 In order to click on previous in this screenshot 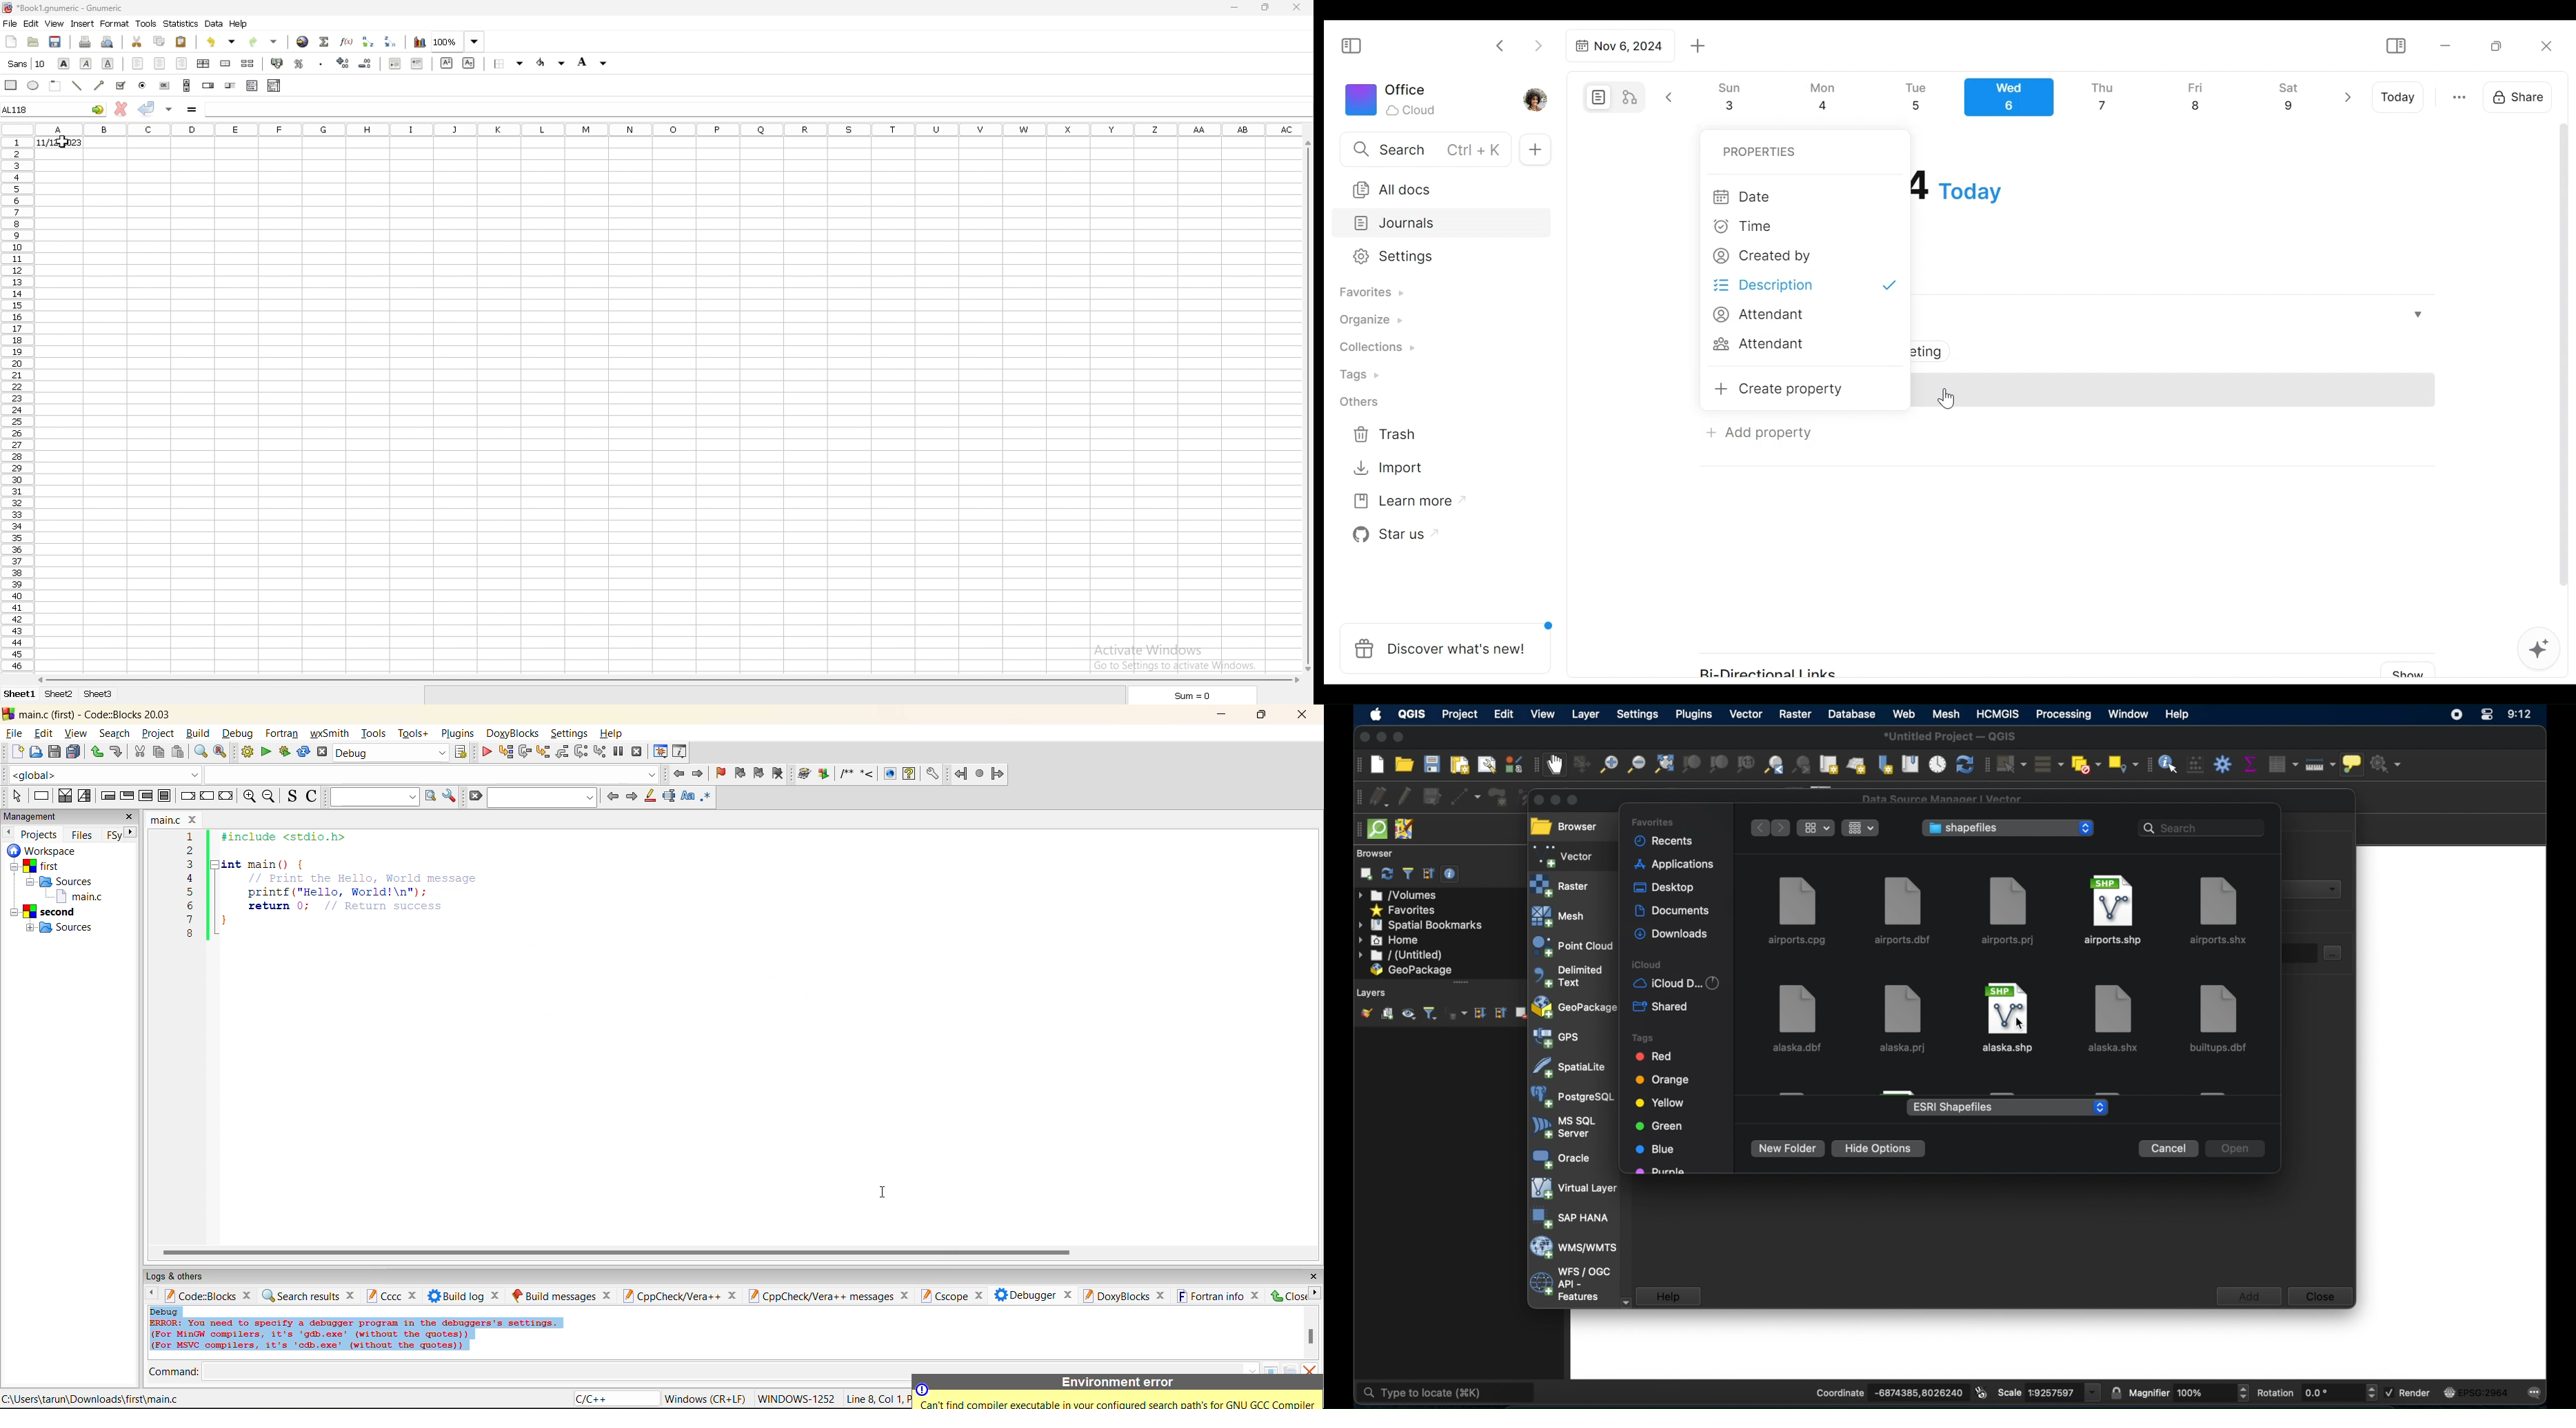, I will do `click(8, 832)`.